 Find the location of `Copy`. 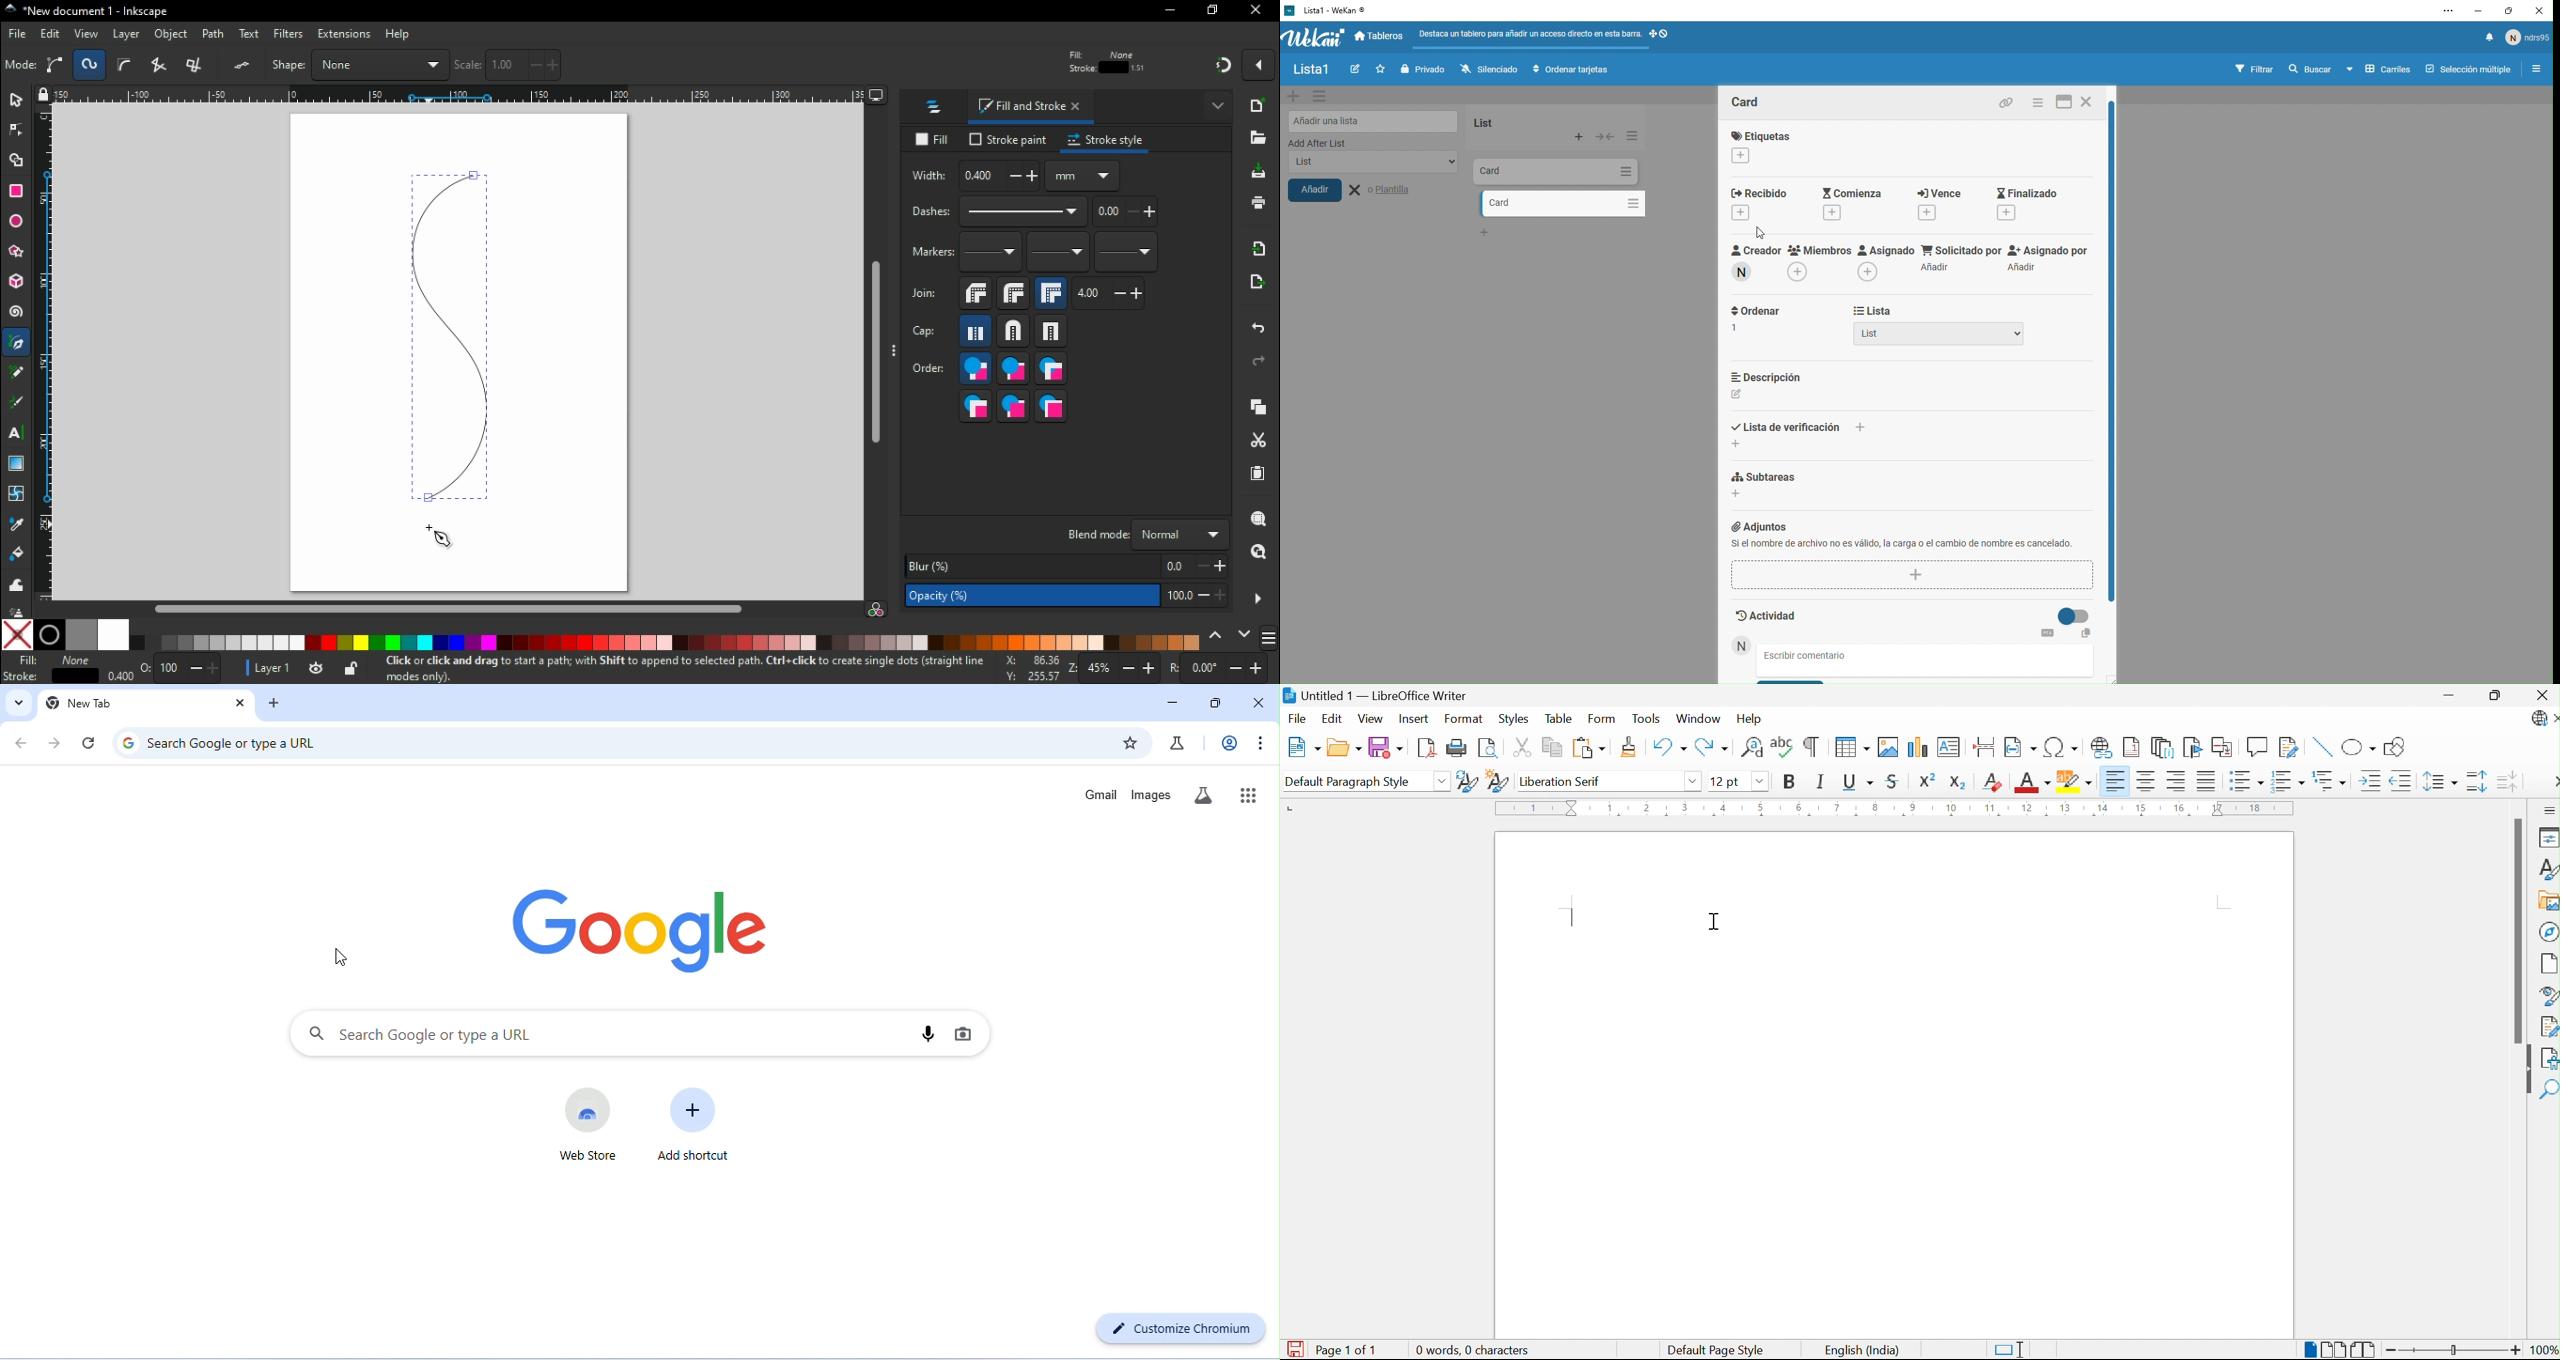

Copy is located at coordinates (1550, 747).